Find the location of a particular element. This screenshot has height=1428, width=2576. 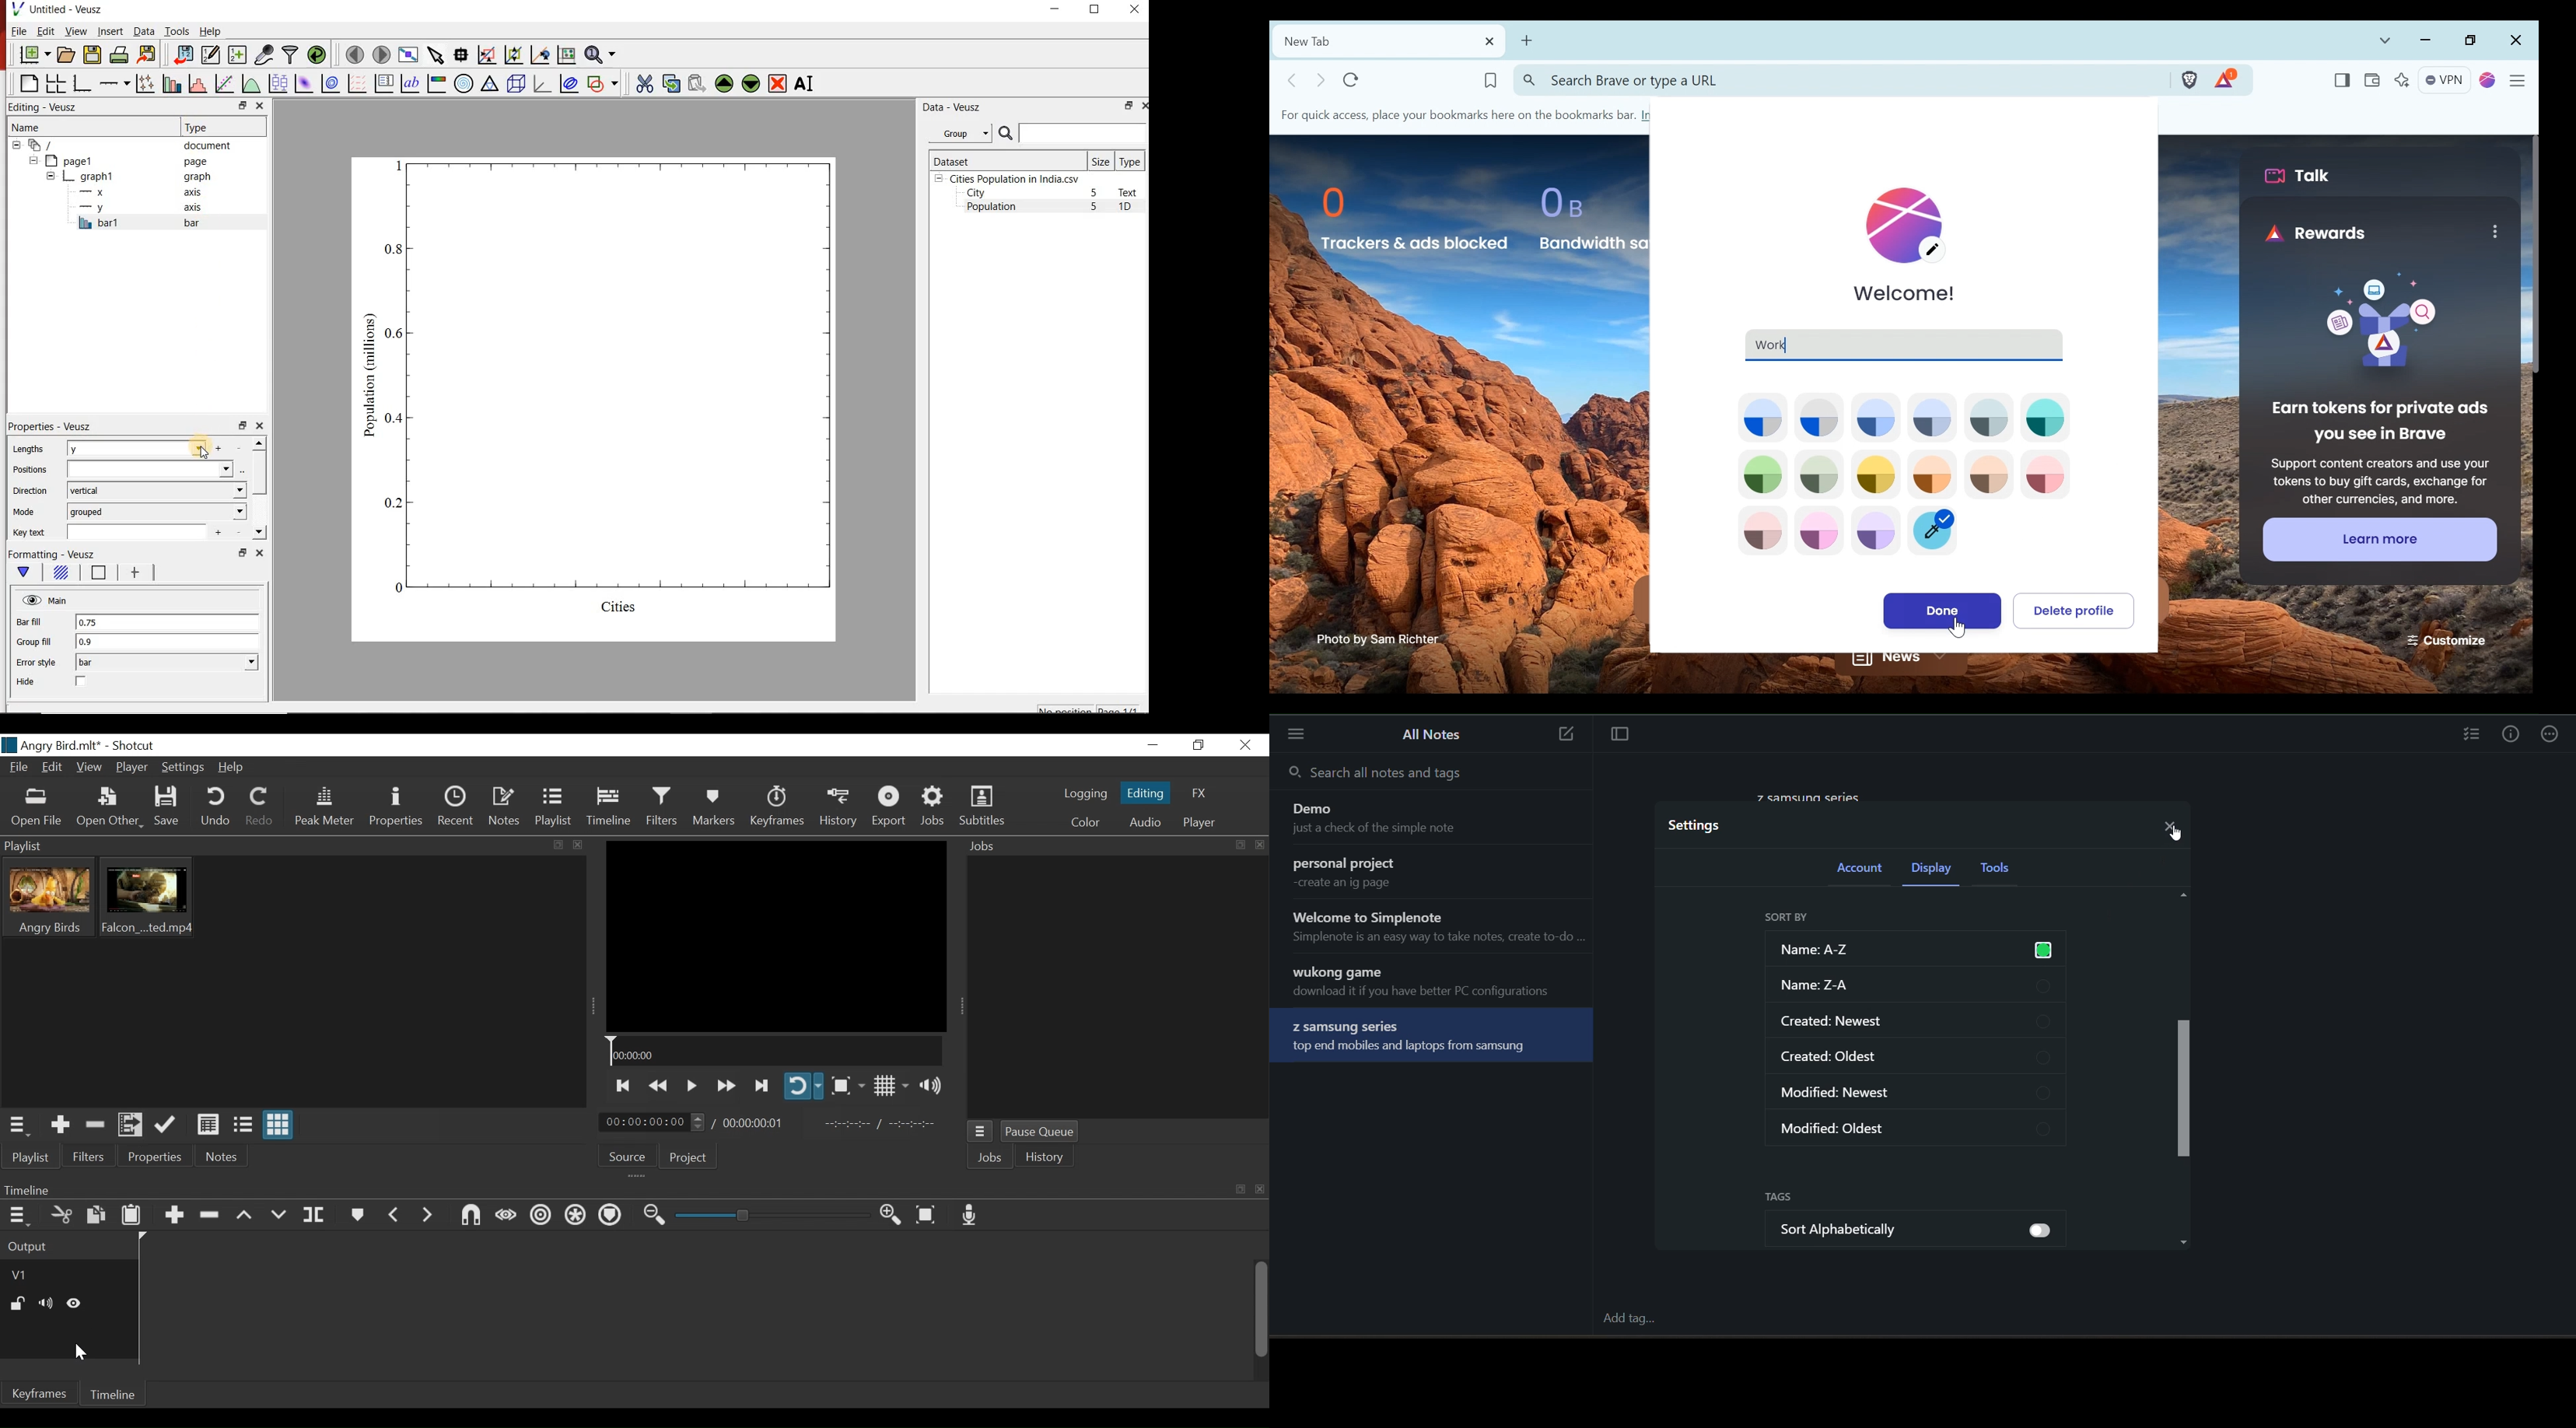

plot a 2d dataset as contours is located at coordinates (329, 83).